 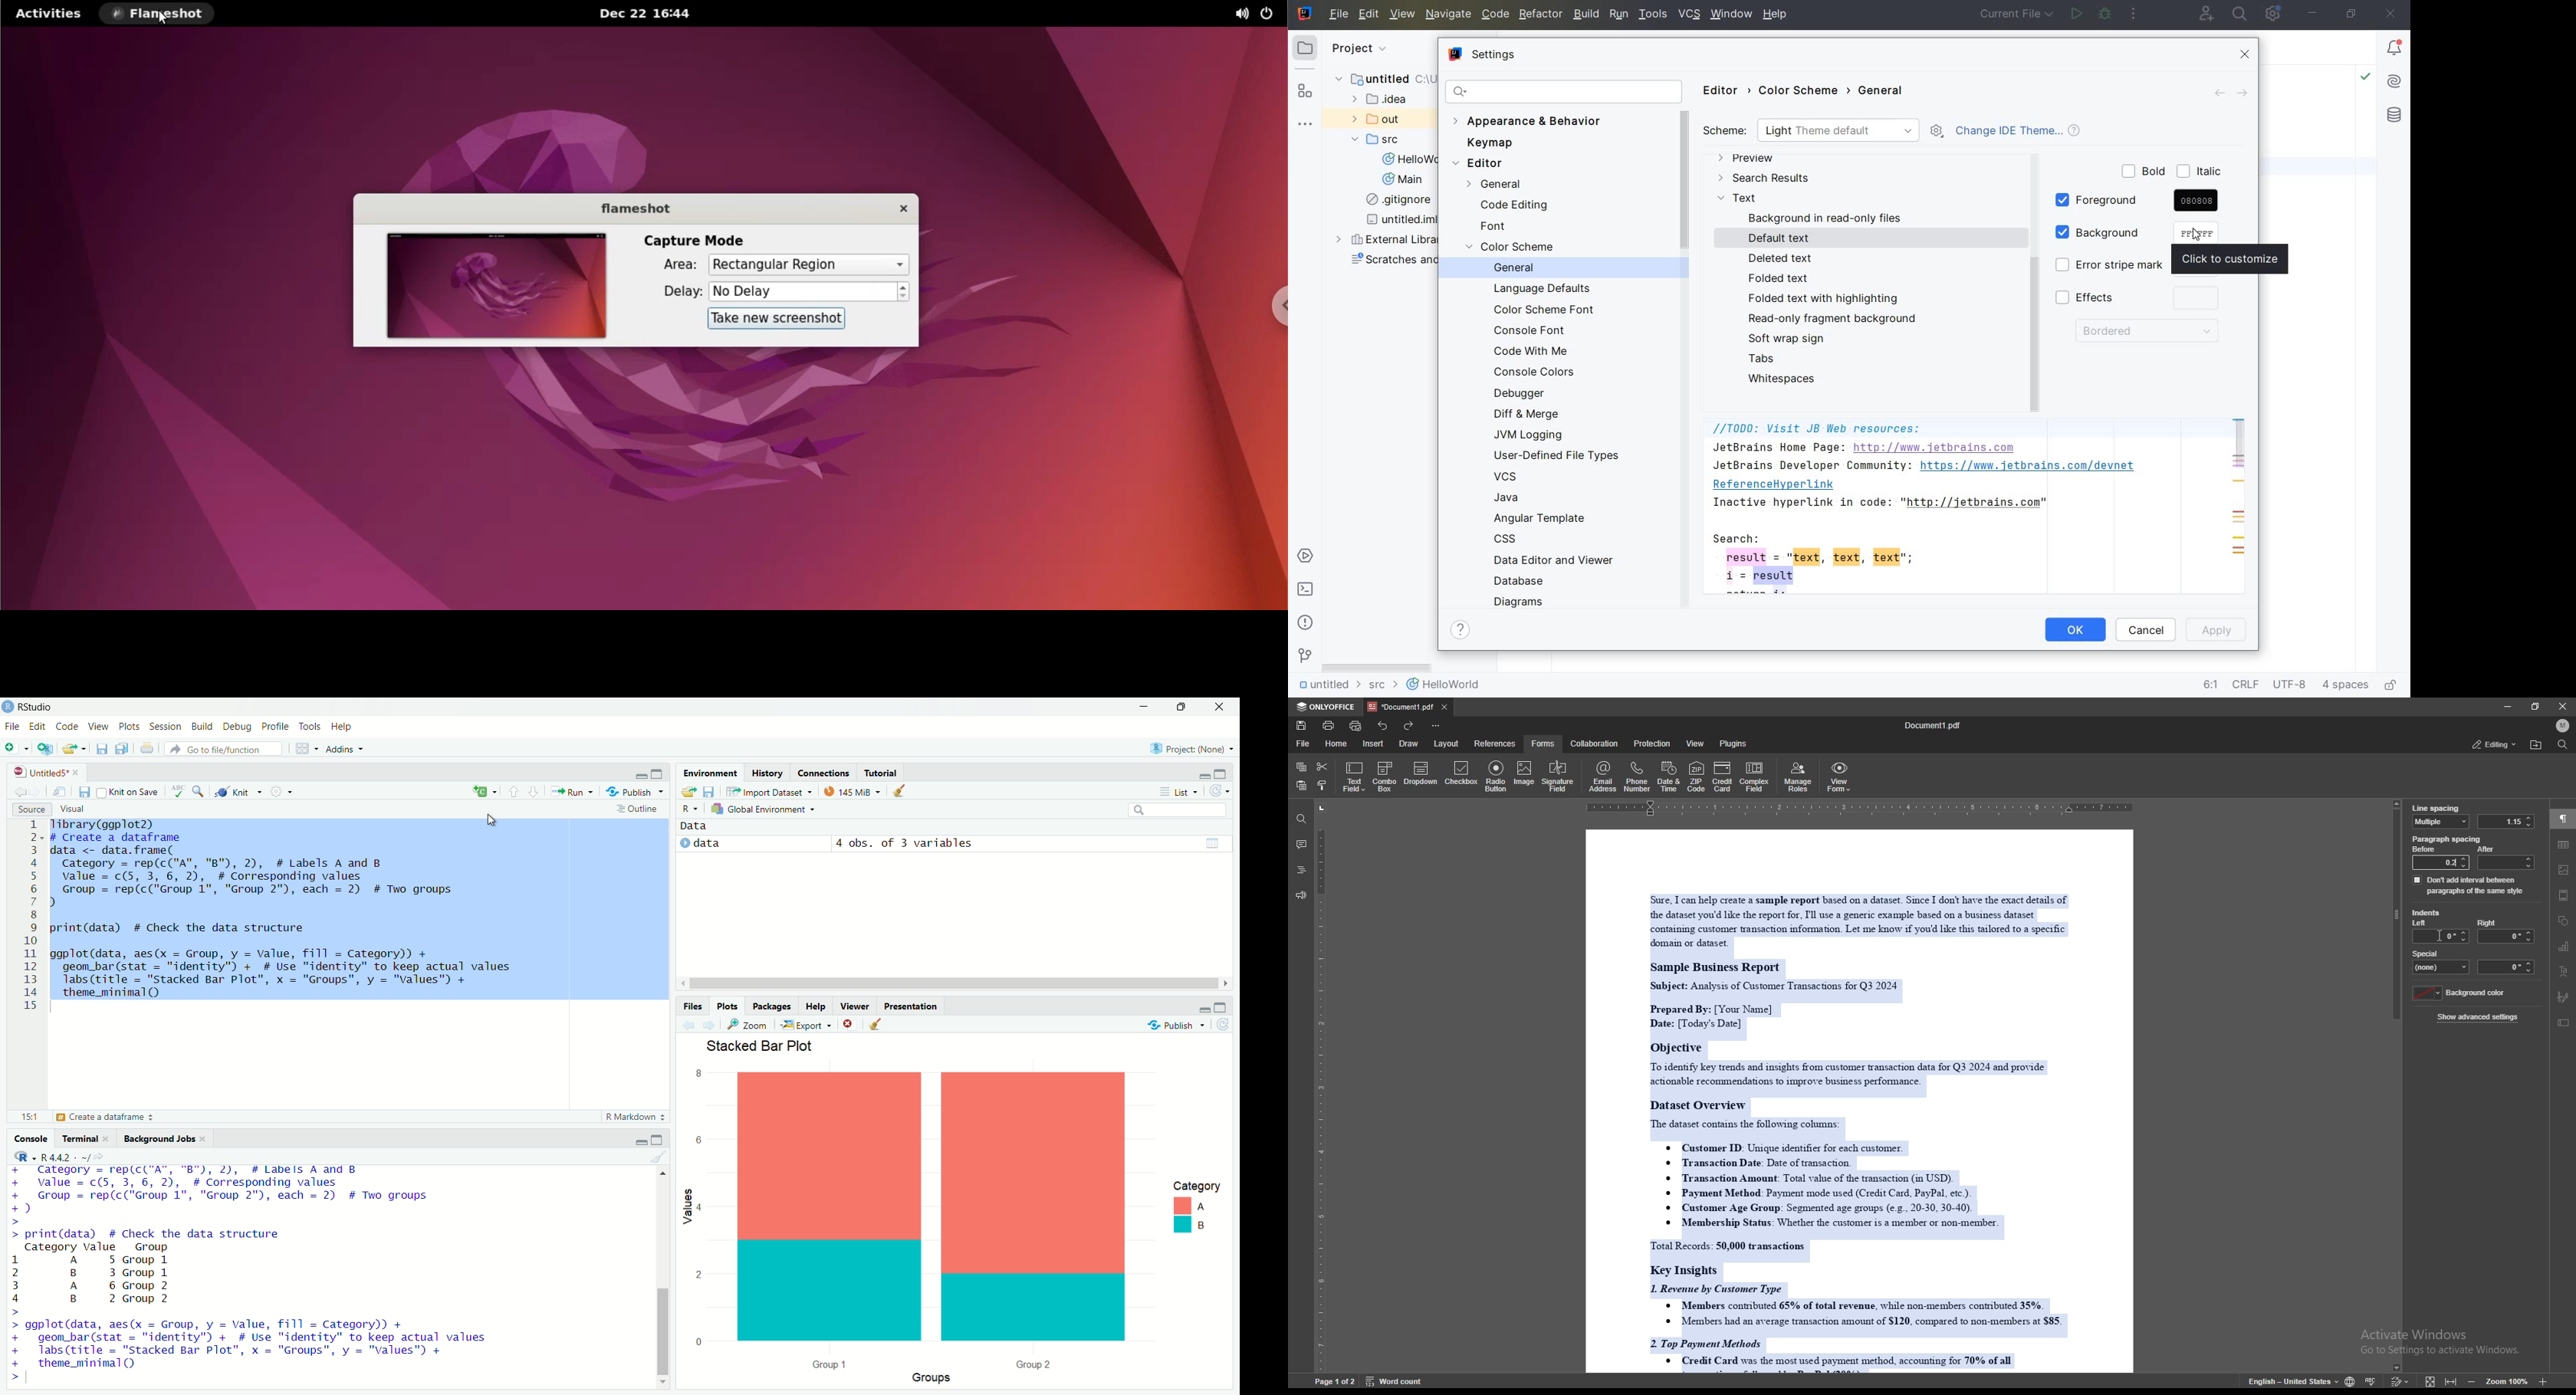 I want to click on Go back to the previous source location (Ctrl + F9), so click(x=684, y=1022).